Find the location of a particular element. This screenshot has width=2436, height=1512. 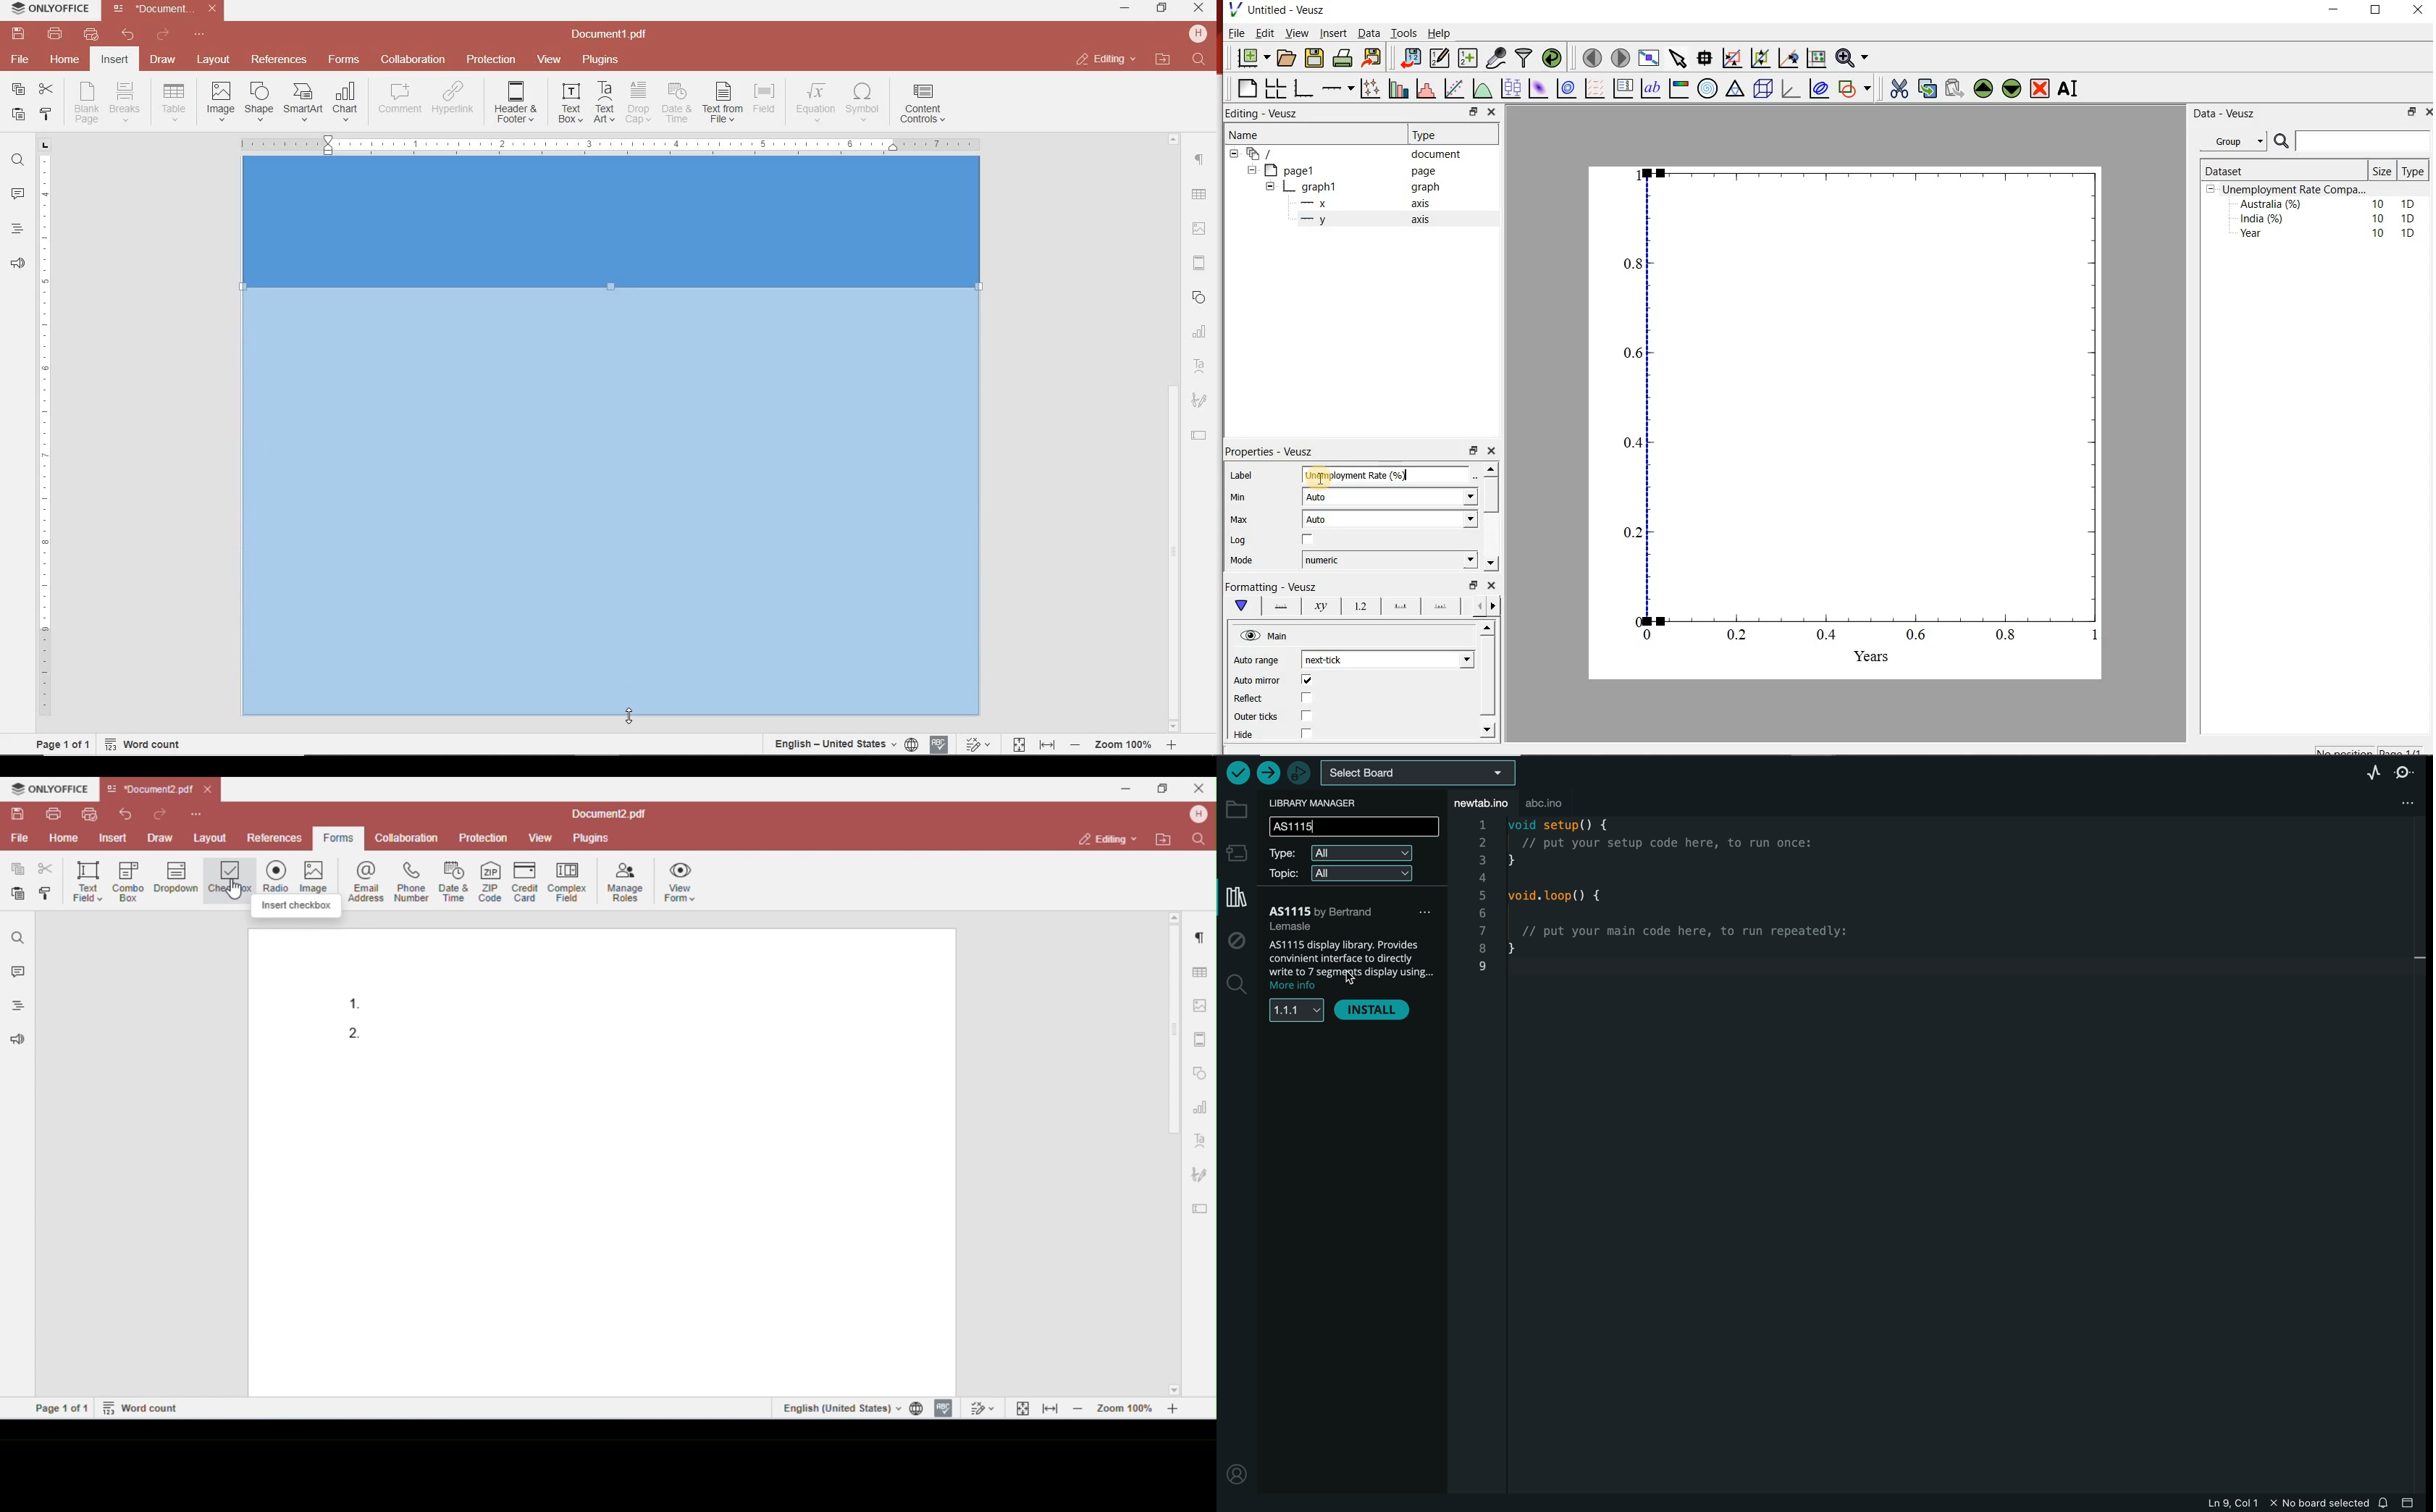

board manager is located at coordinates (1236, 853).